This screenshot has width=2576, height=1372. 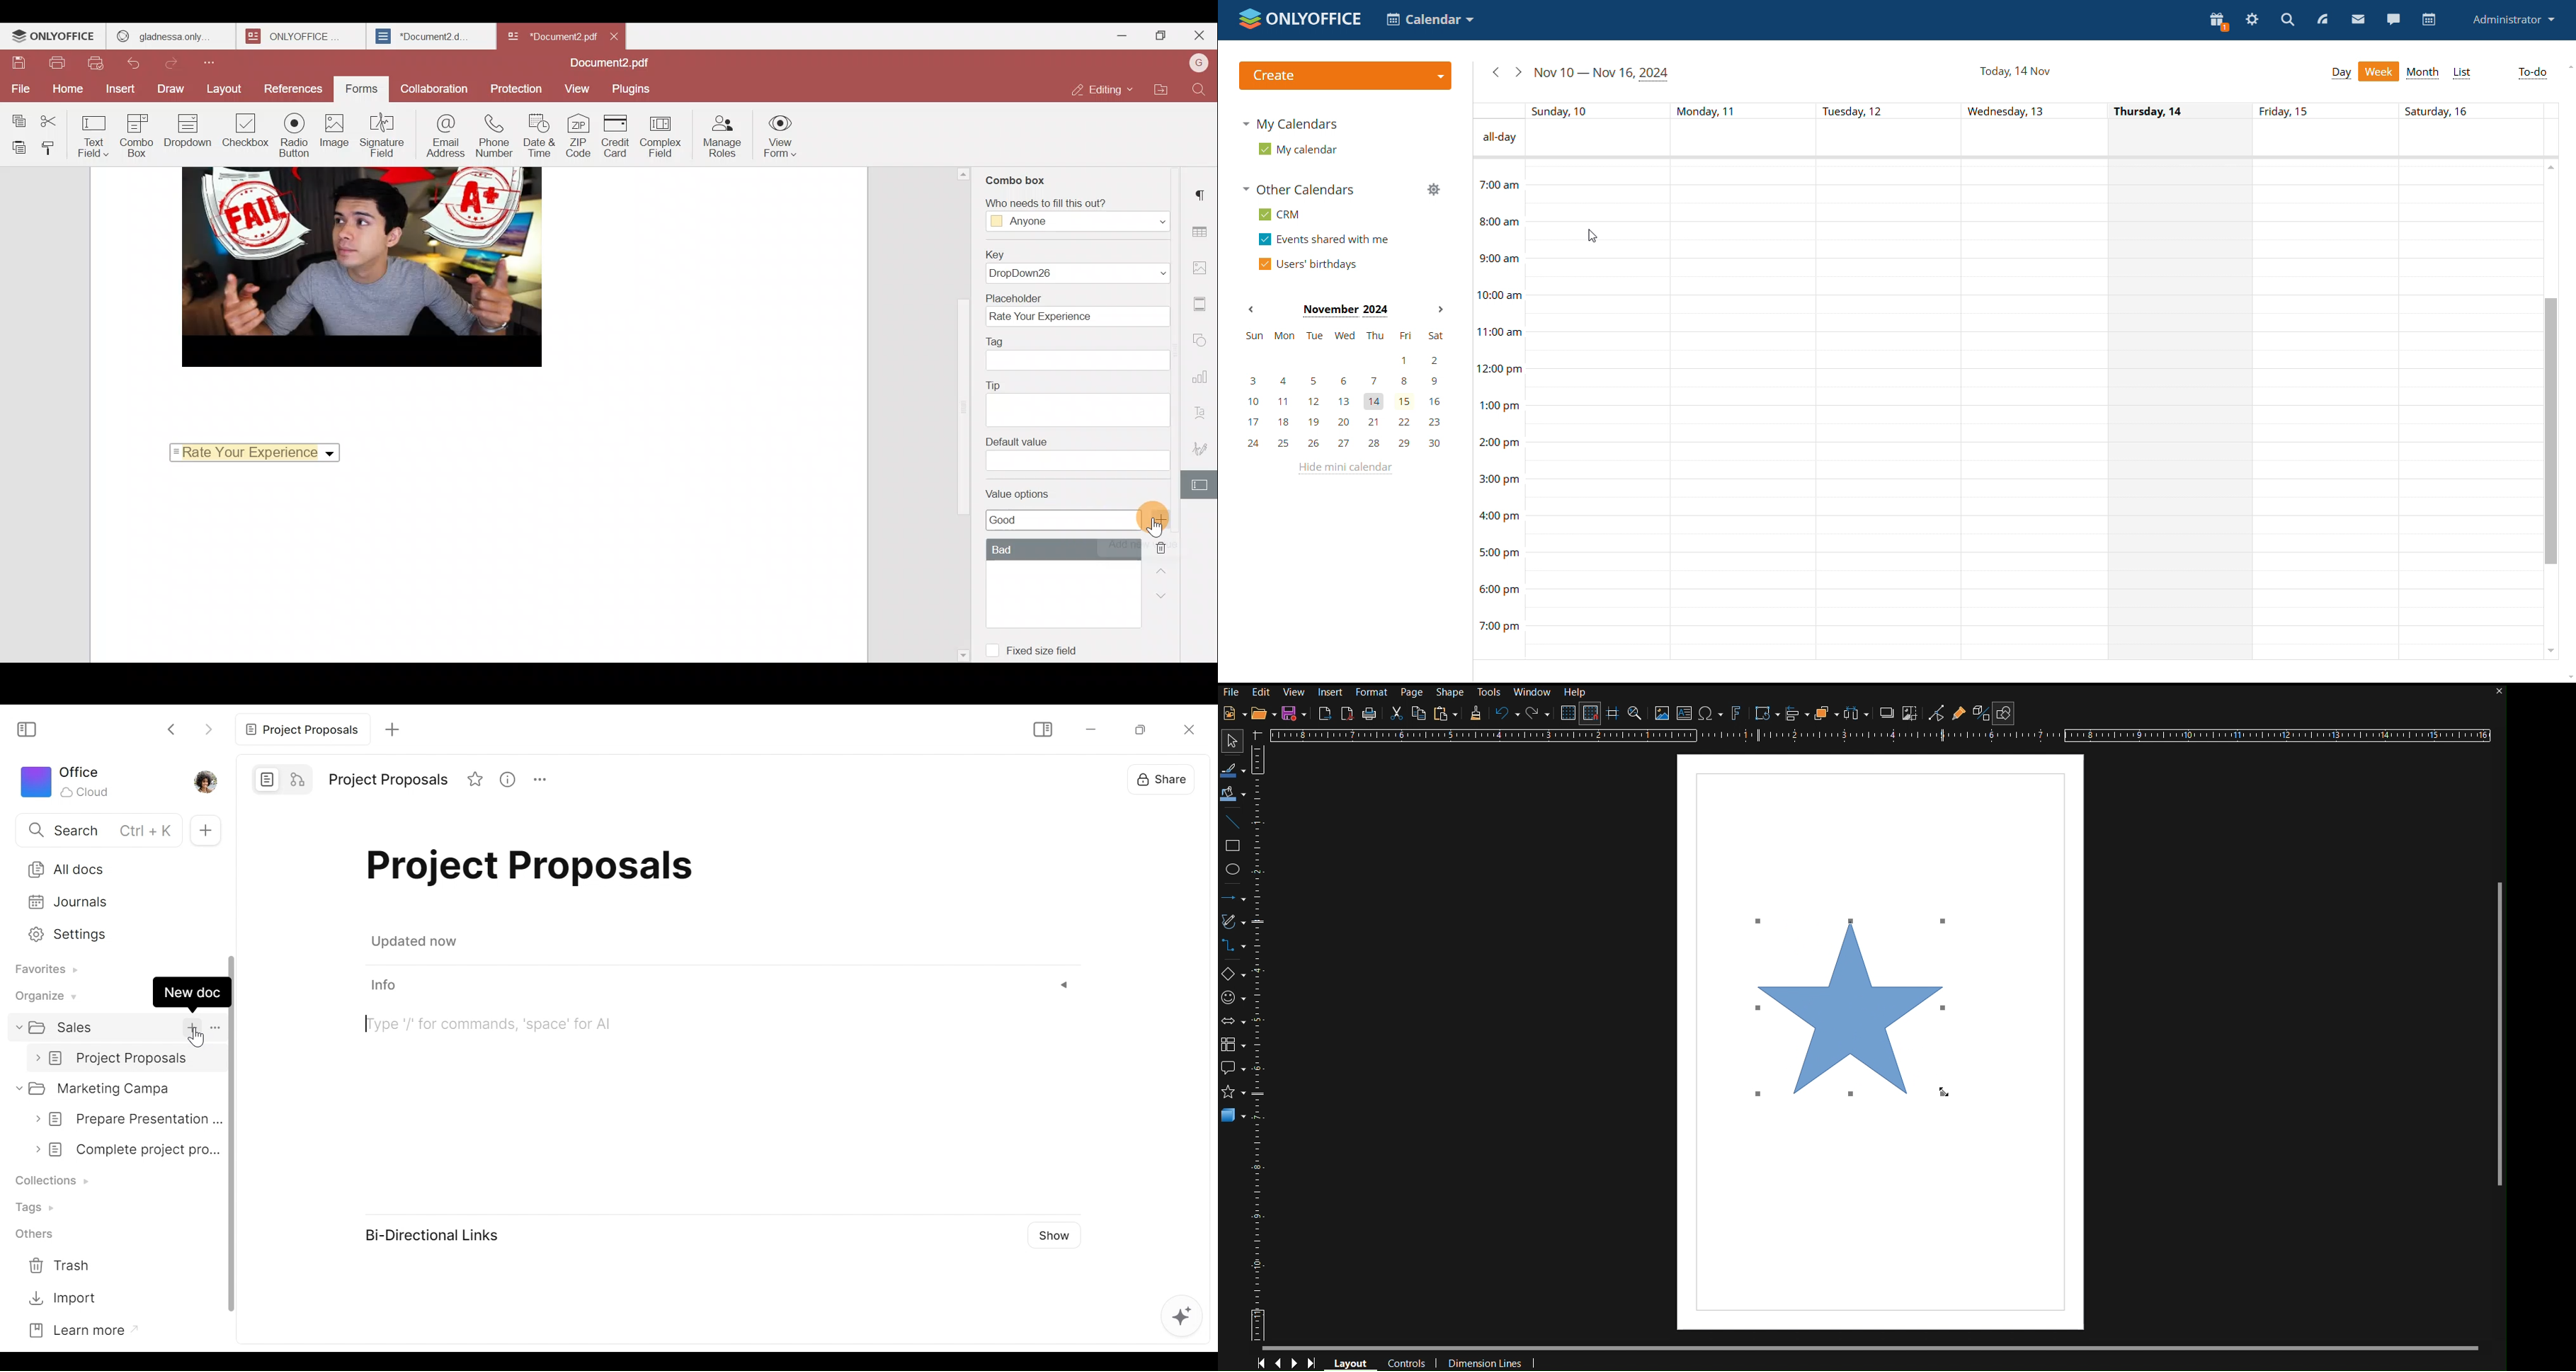 What do you see at coordinates (1885, 715) in the screenshot?
I see `Shadow` at bounding box center [1885, 715].